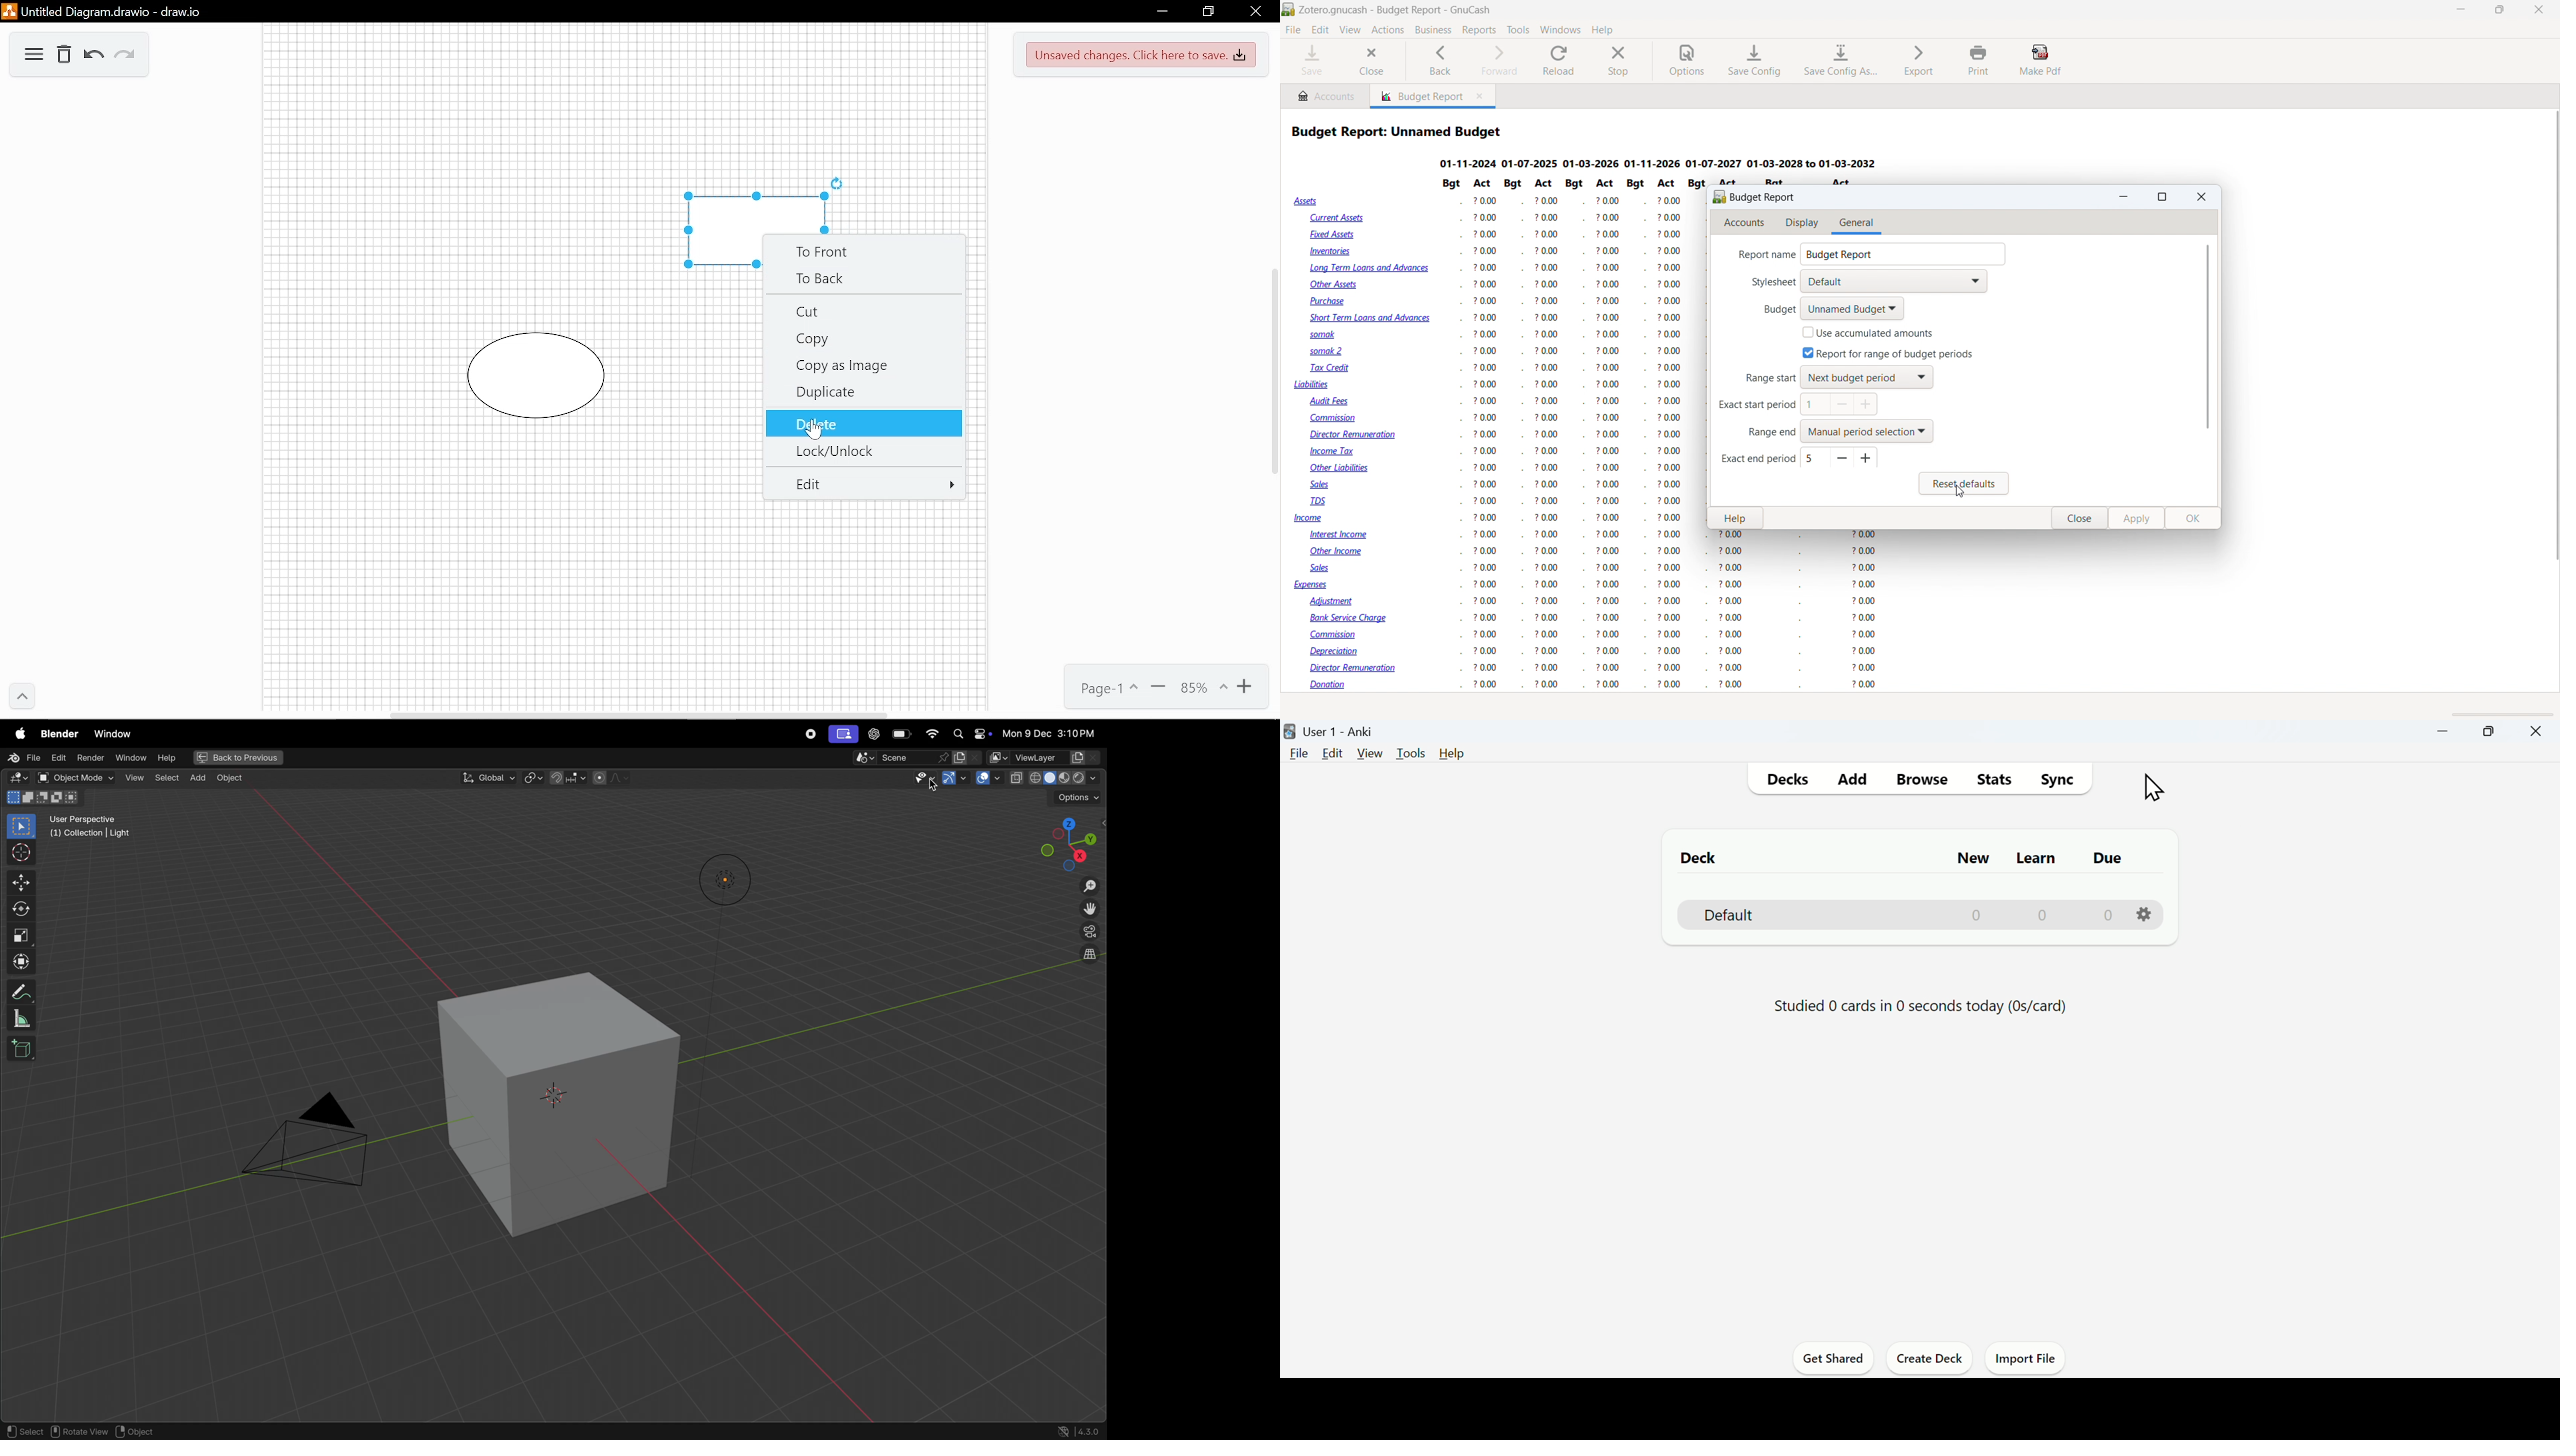 This screenshot has height=1456, width=2576. Describe the element at coordinates (861, 450) in the screenshot. I see `Lock/Unlock` at that location.